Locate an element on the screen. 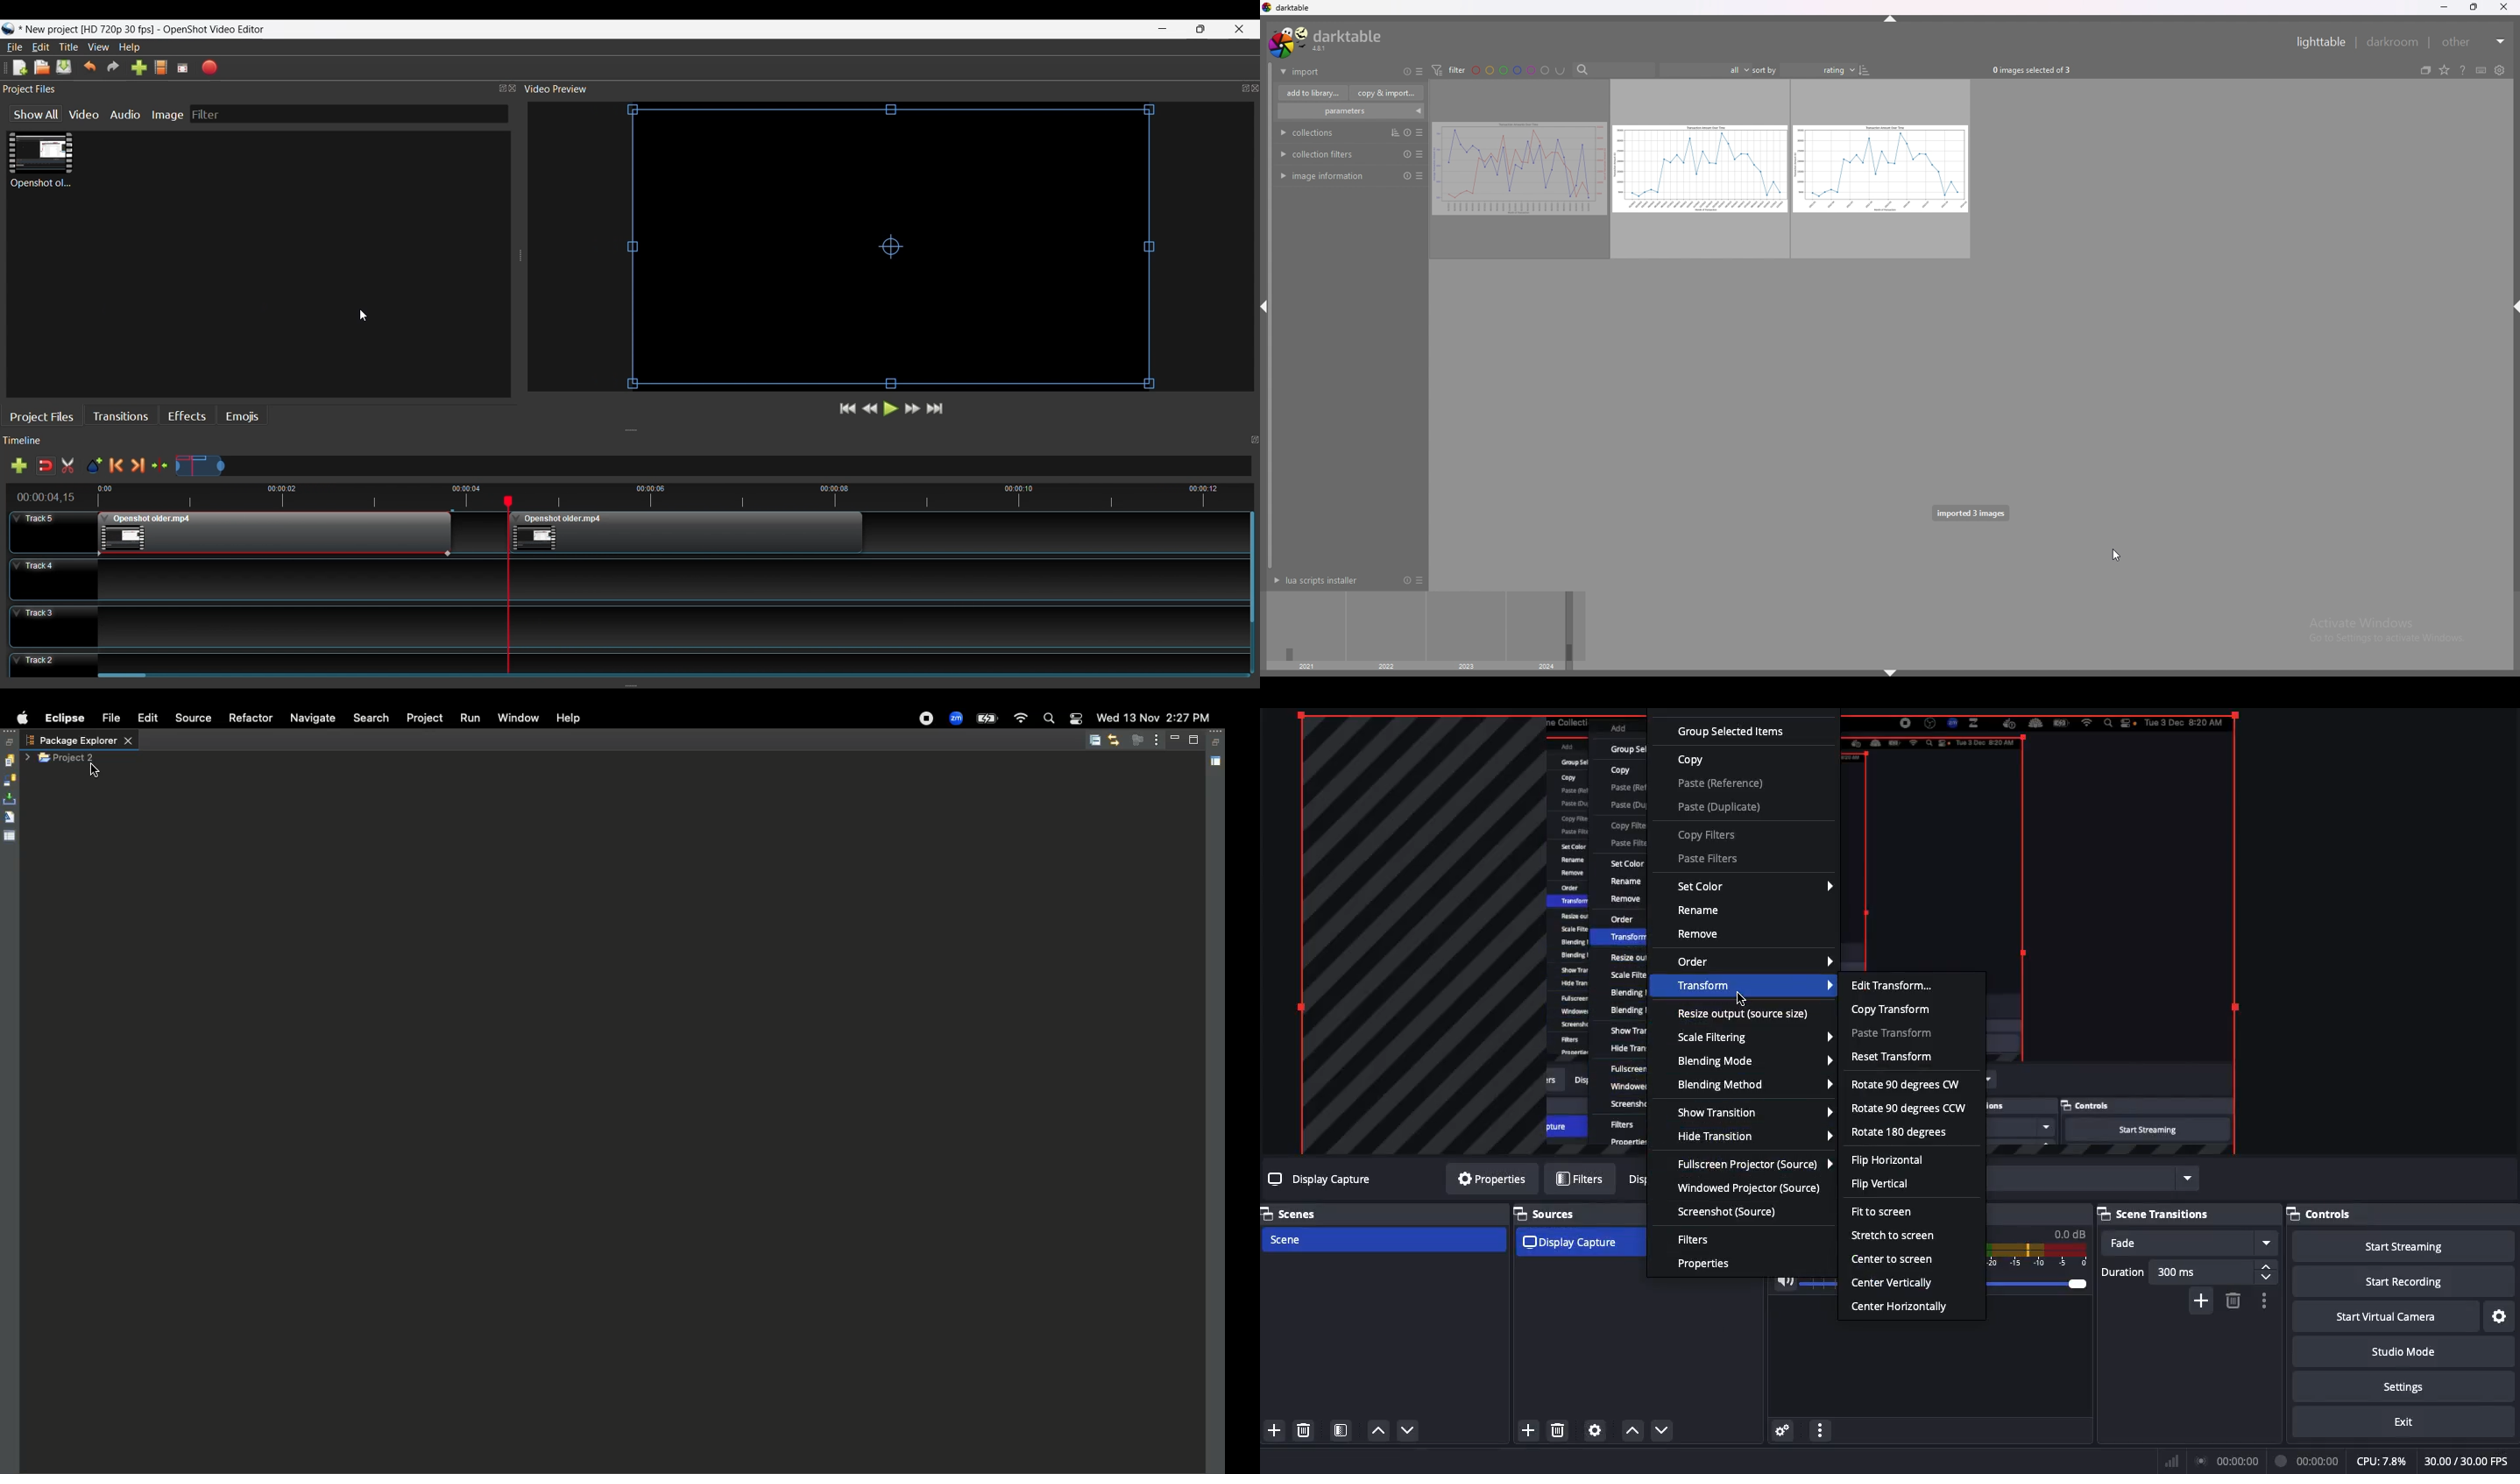 The width and height of the screenshot is (2520, 1484). Paste filters is located at coordinates (1706, 859).